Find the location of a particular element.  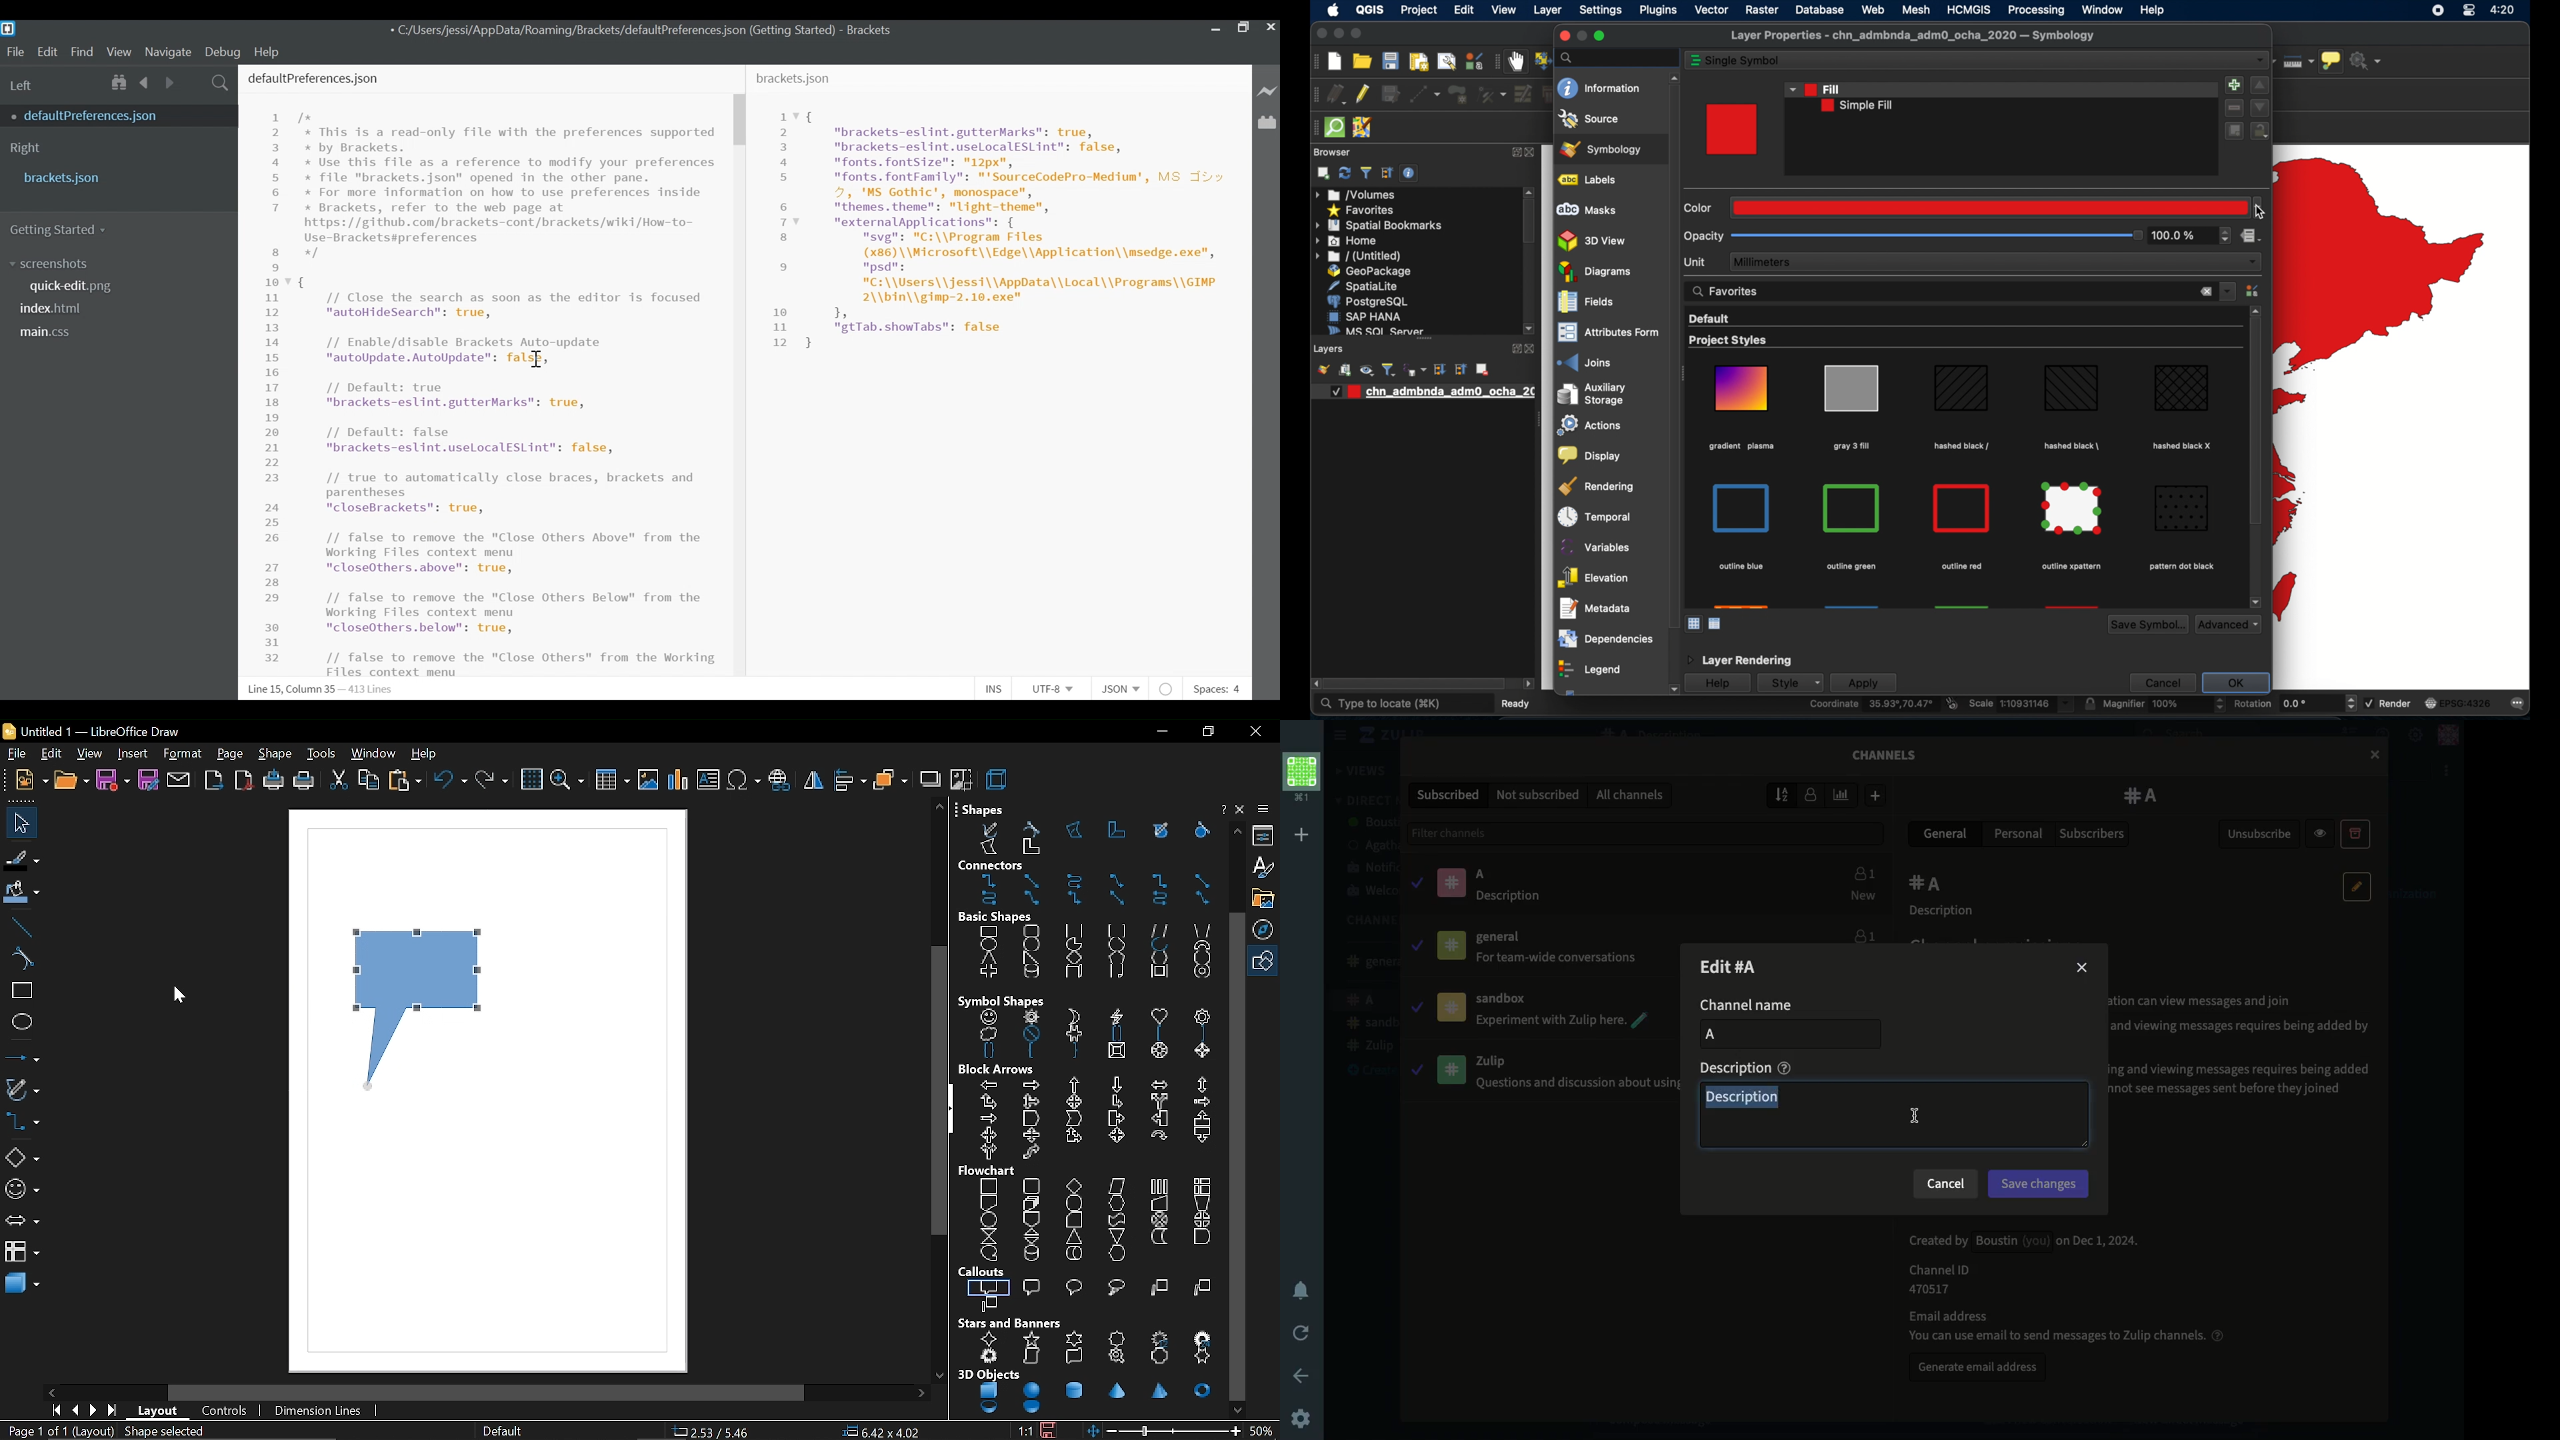

crop is located at coordinates (960, 780).